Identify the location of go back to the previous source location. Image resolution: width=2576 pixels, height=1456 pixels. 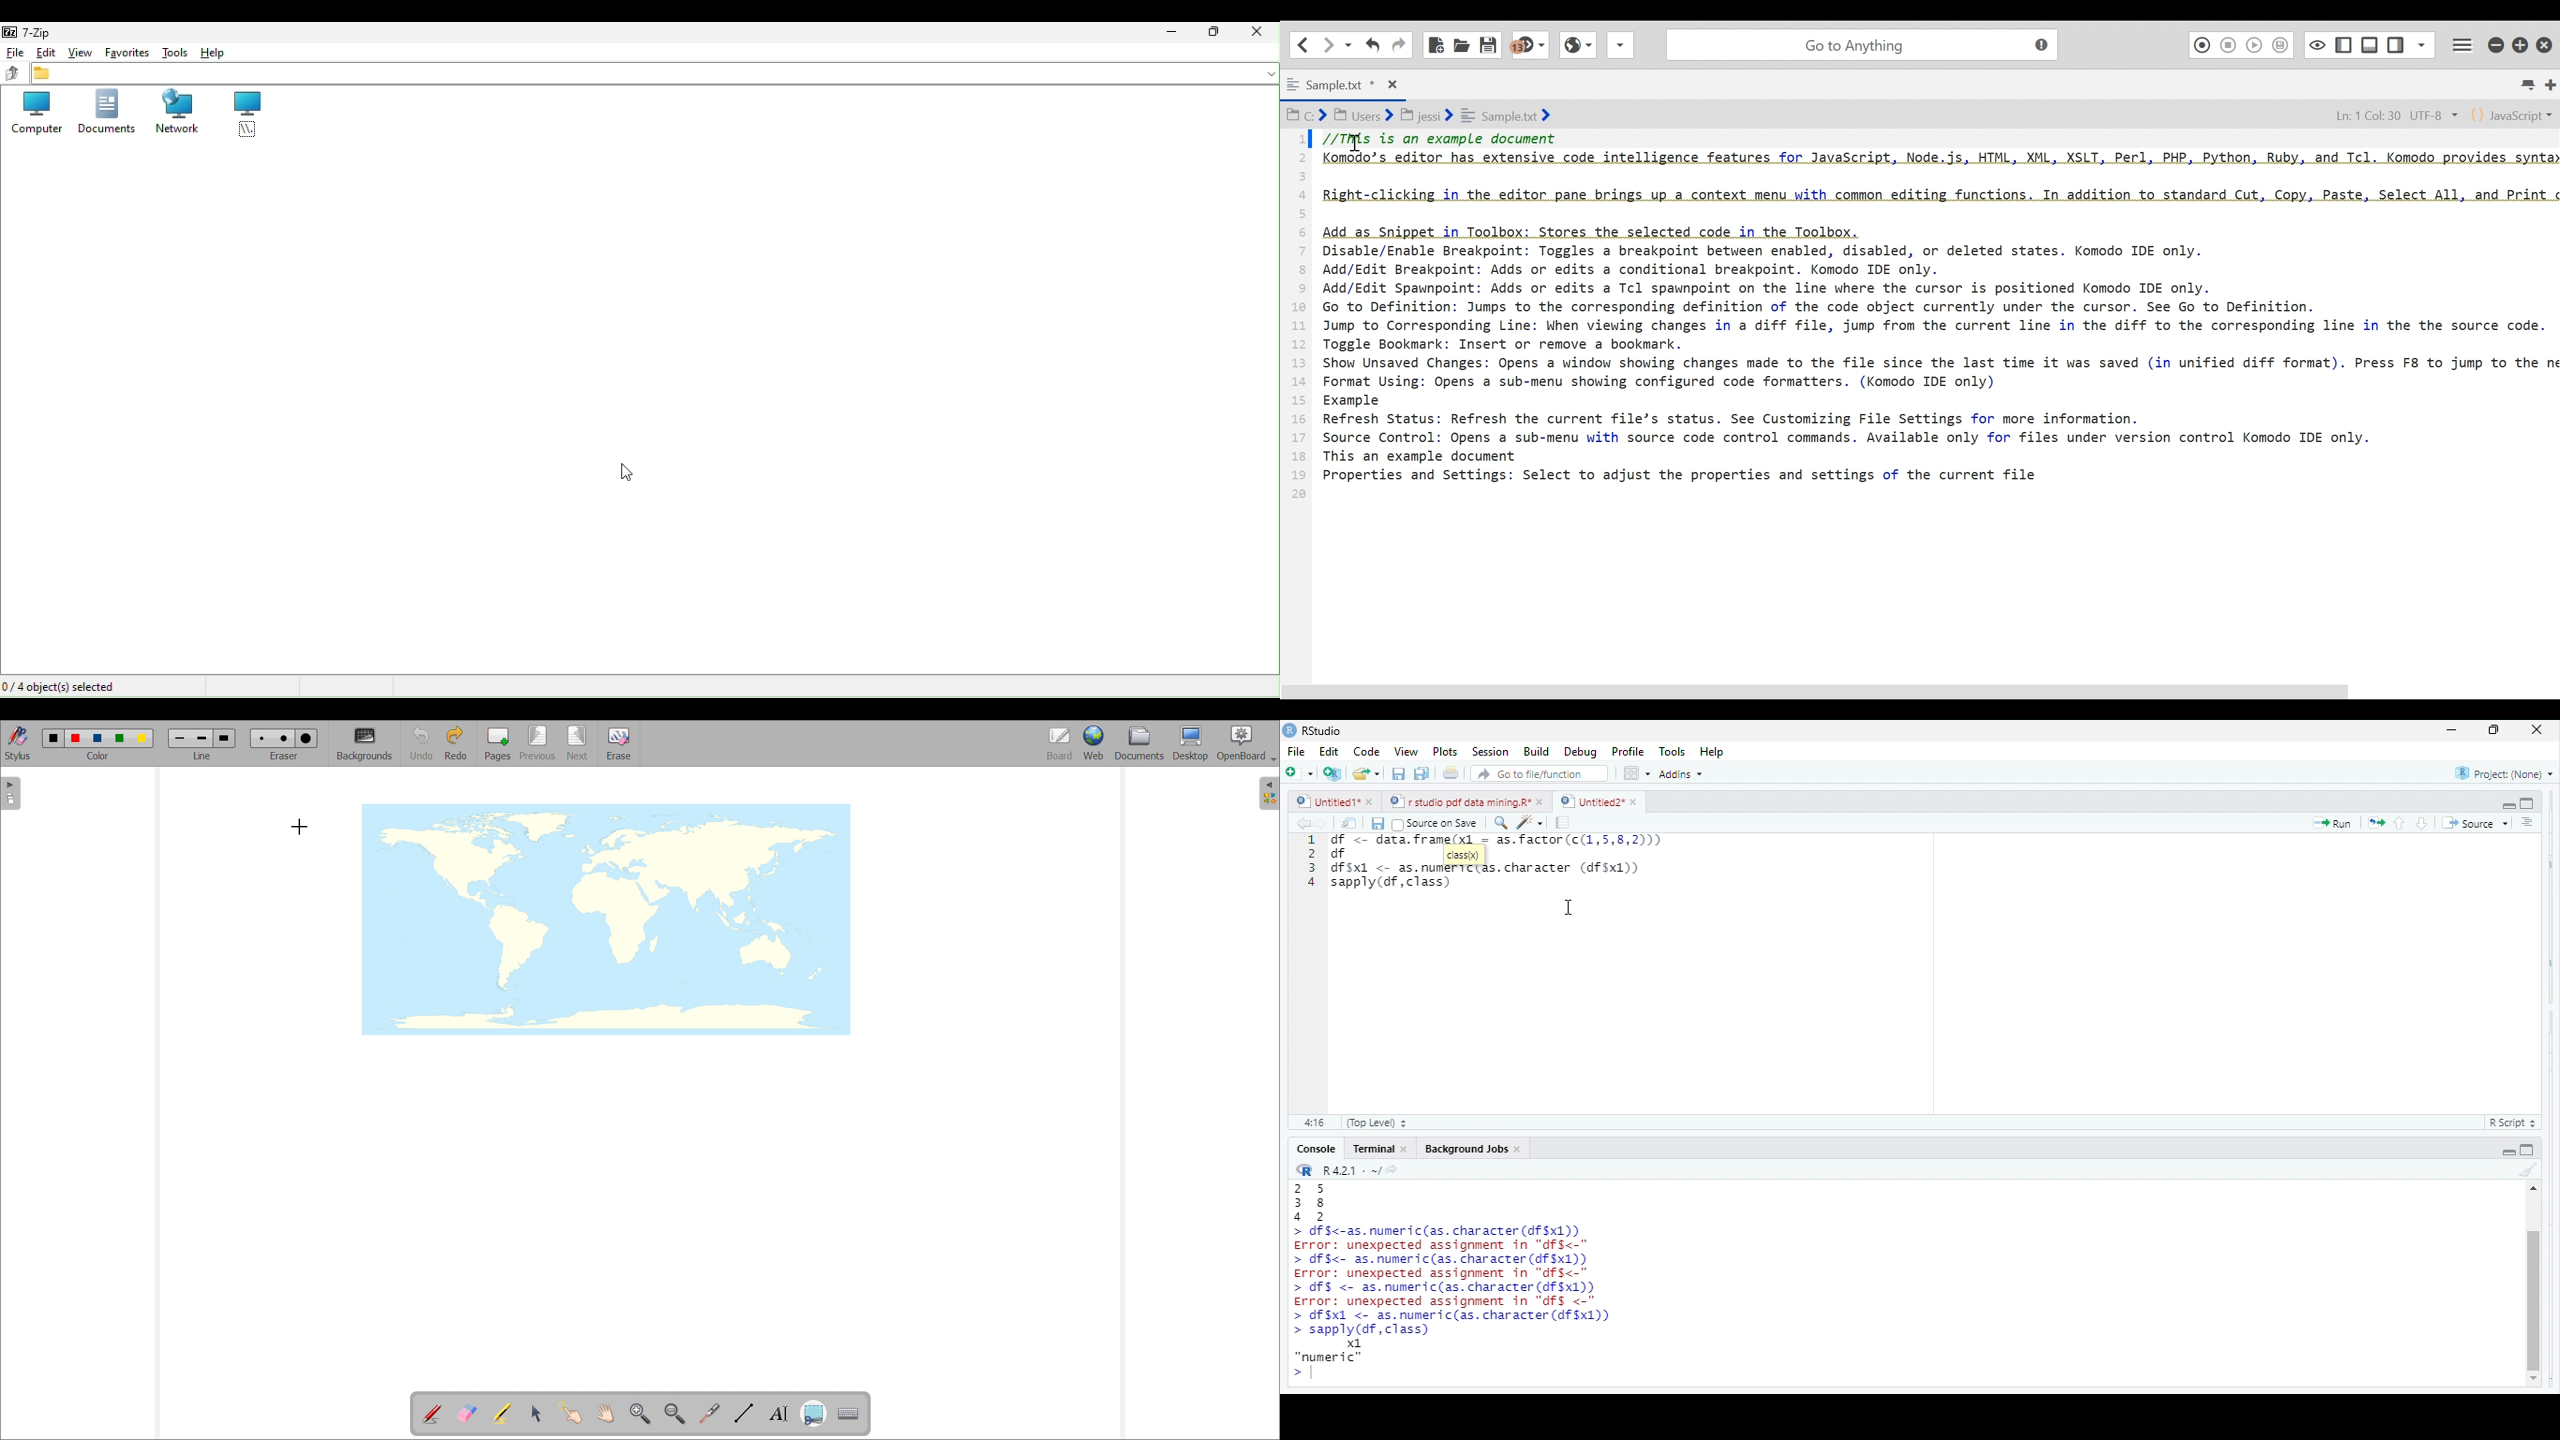
(1302, 823).